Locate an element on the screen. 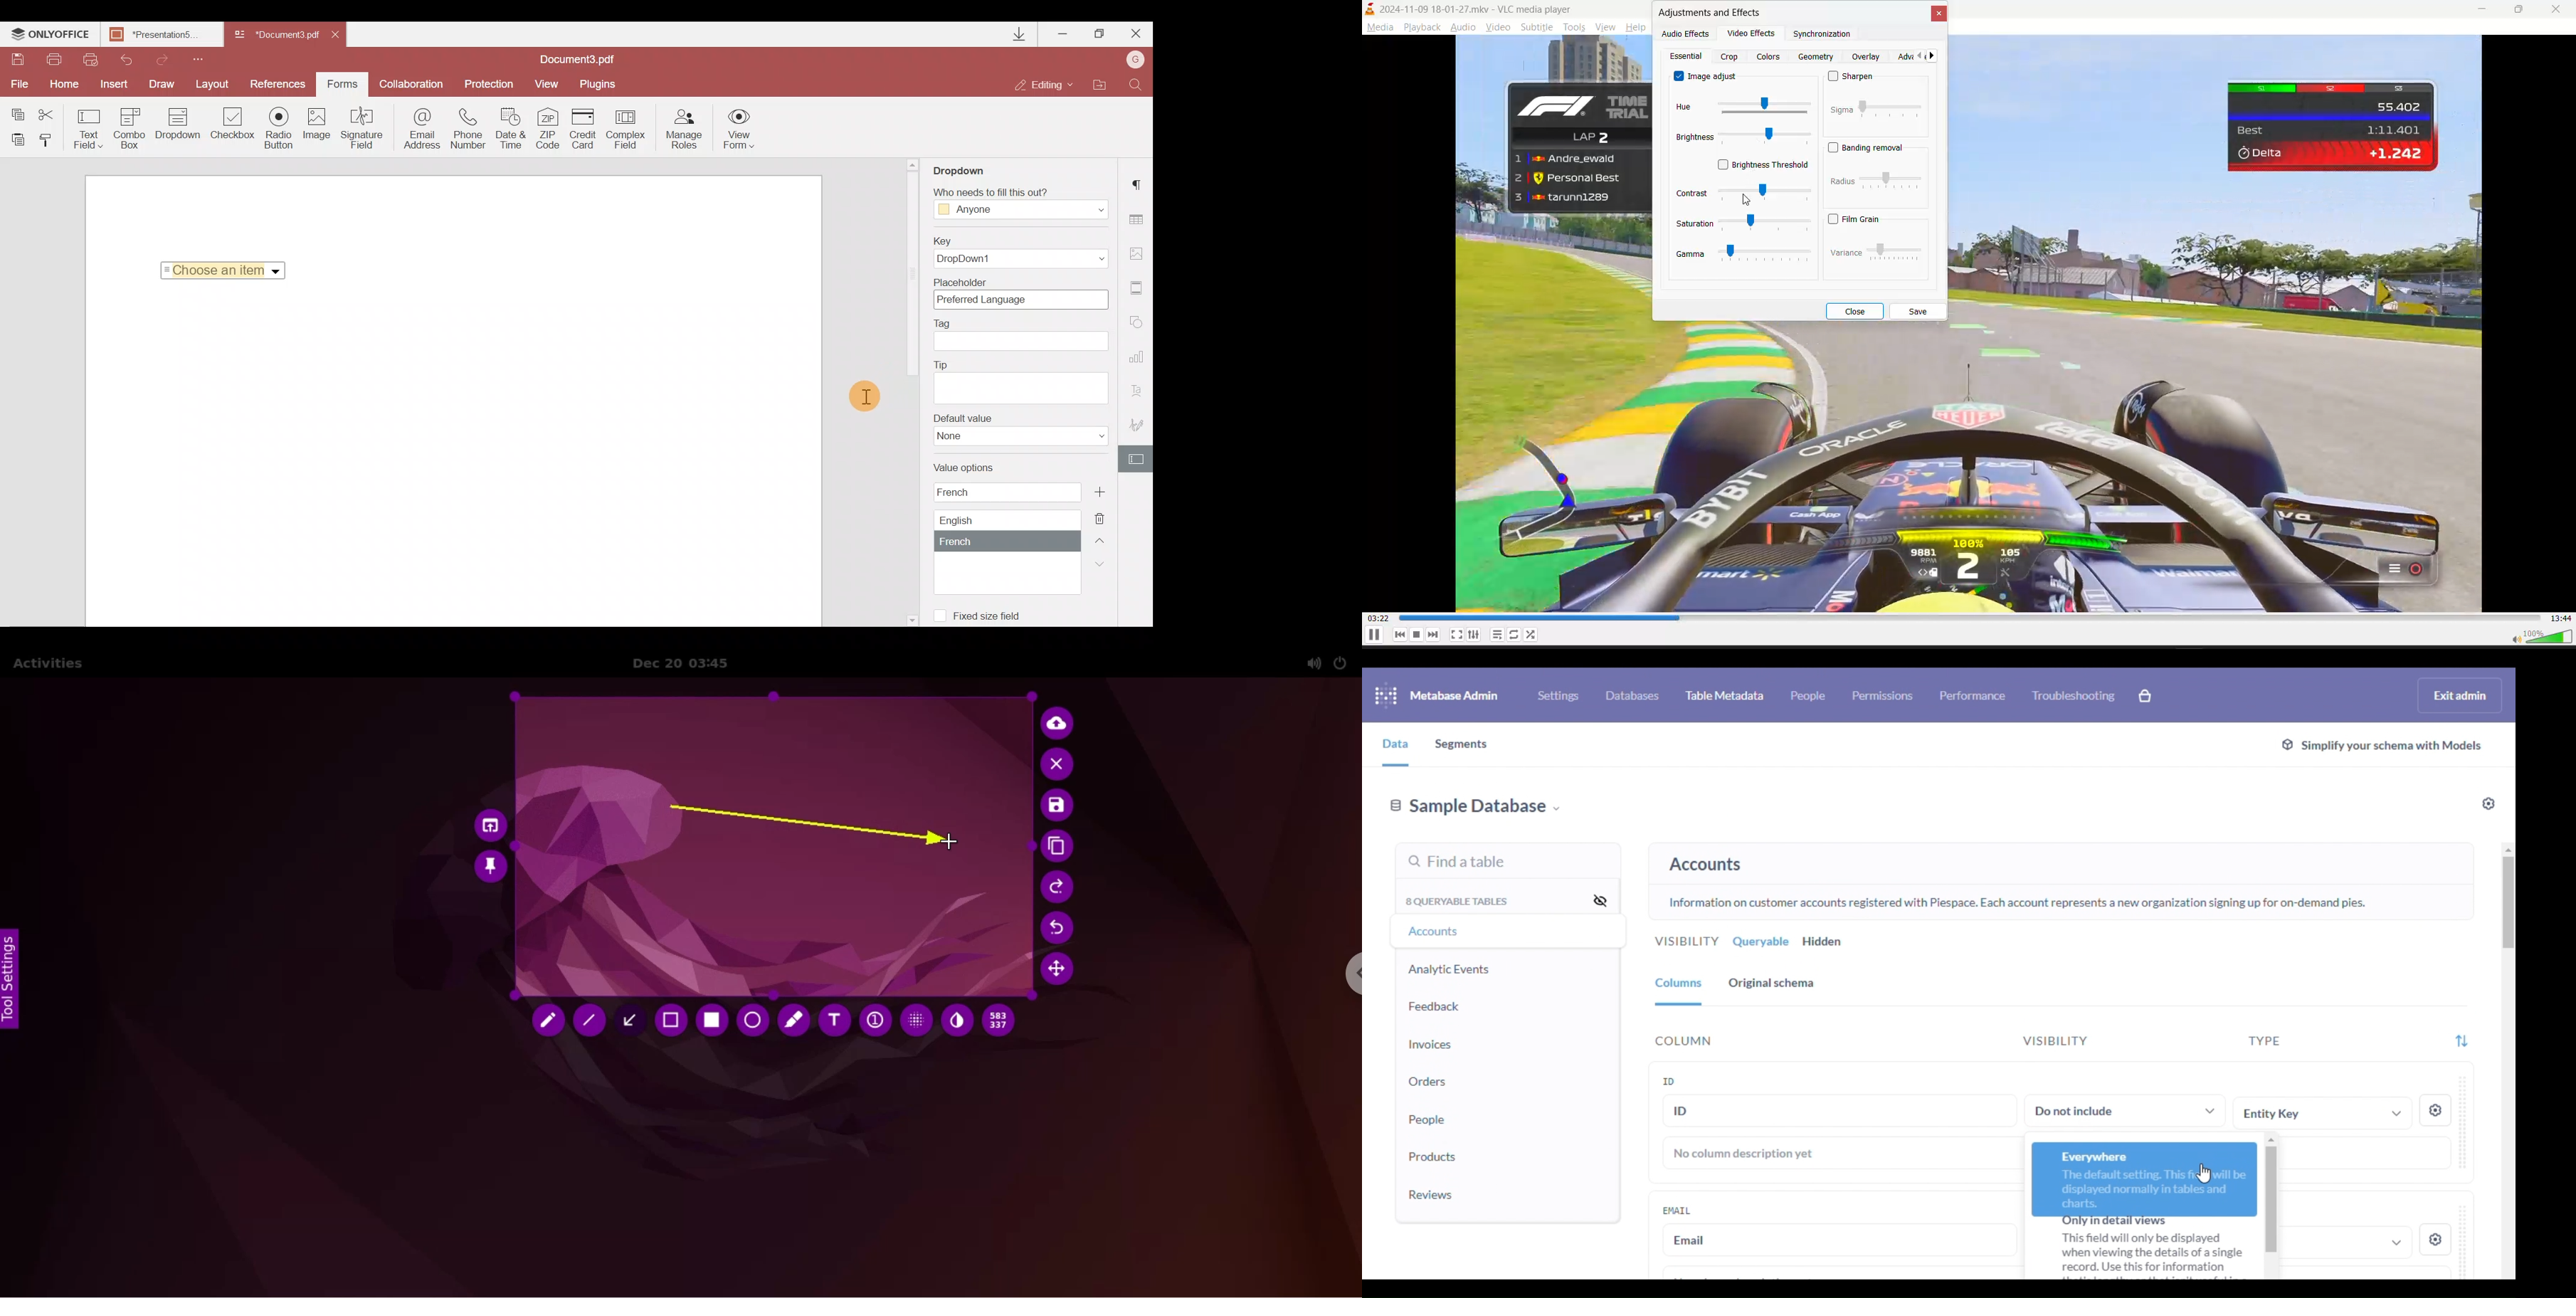 The width and height of the screenshot is (2576, 1316). scroll bar is located at coordinates (911, 276).